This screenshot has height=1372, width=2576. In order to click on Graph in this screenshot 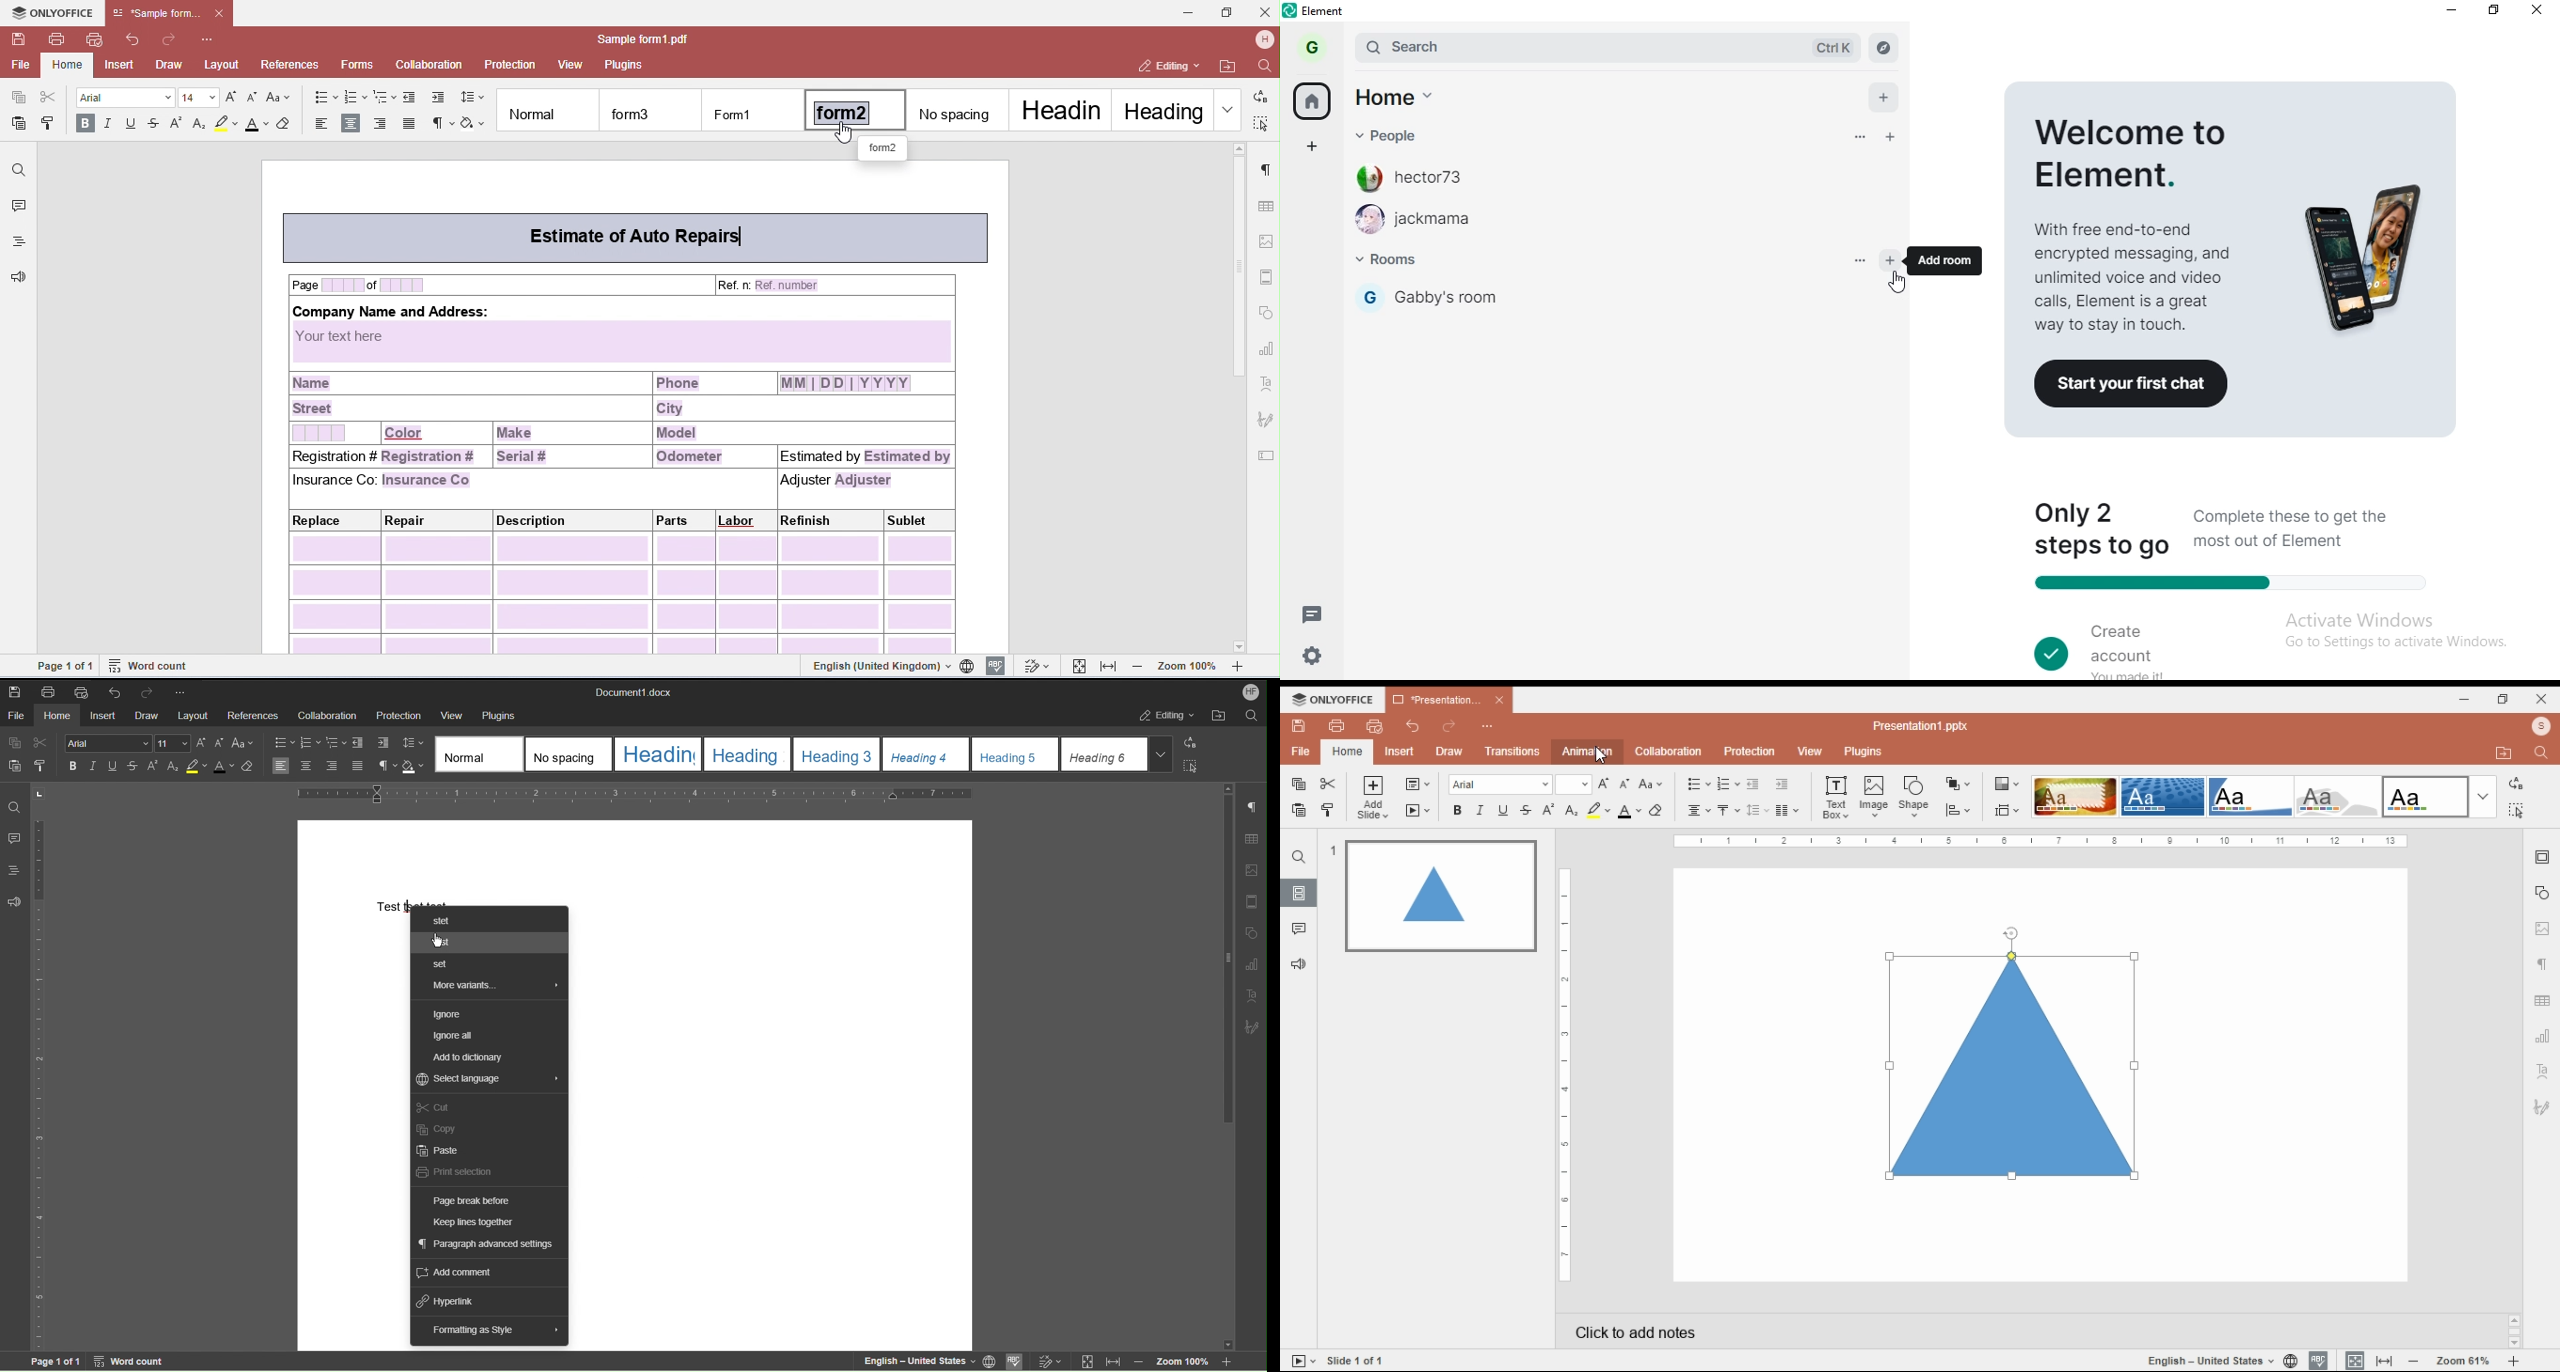, I will do `click(1252, 965)`.